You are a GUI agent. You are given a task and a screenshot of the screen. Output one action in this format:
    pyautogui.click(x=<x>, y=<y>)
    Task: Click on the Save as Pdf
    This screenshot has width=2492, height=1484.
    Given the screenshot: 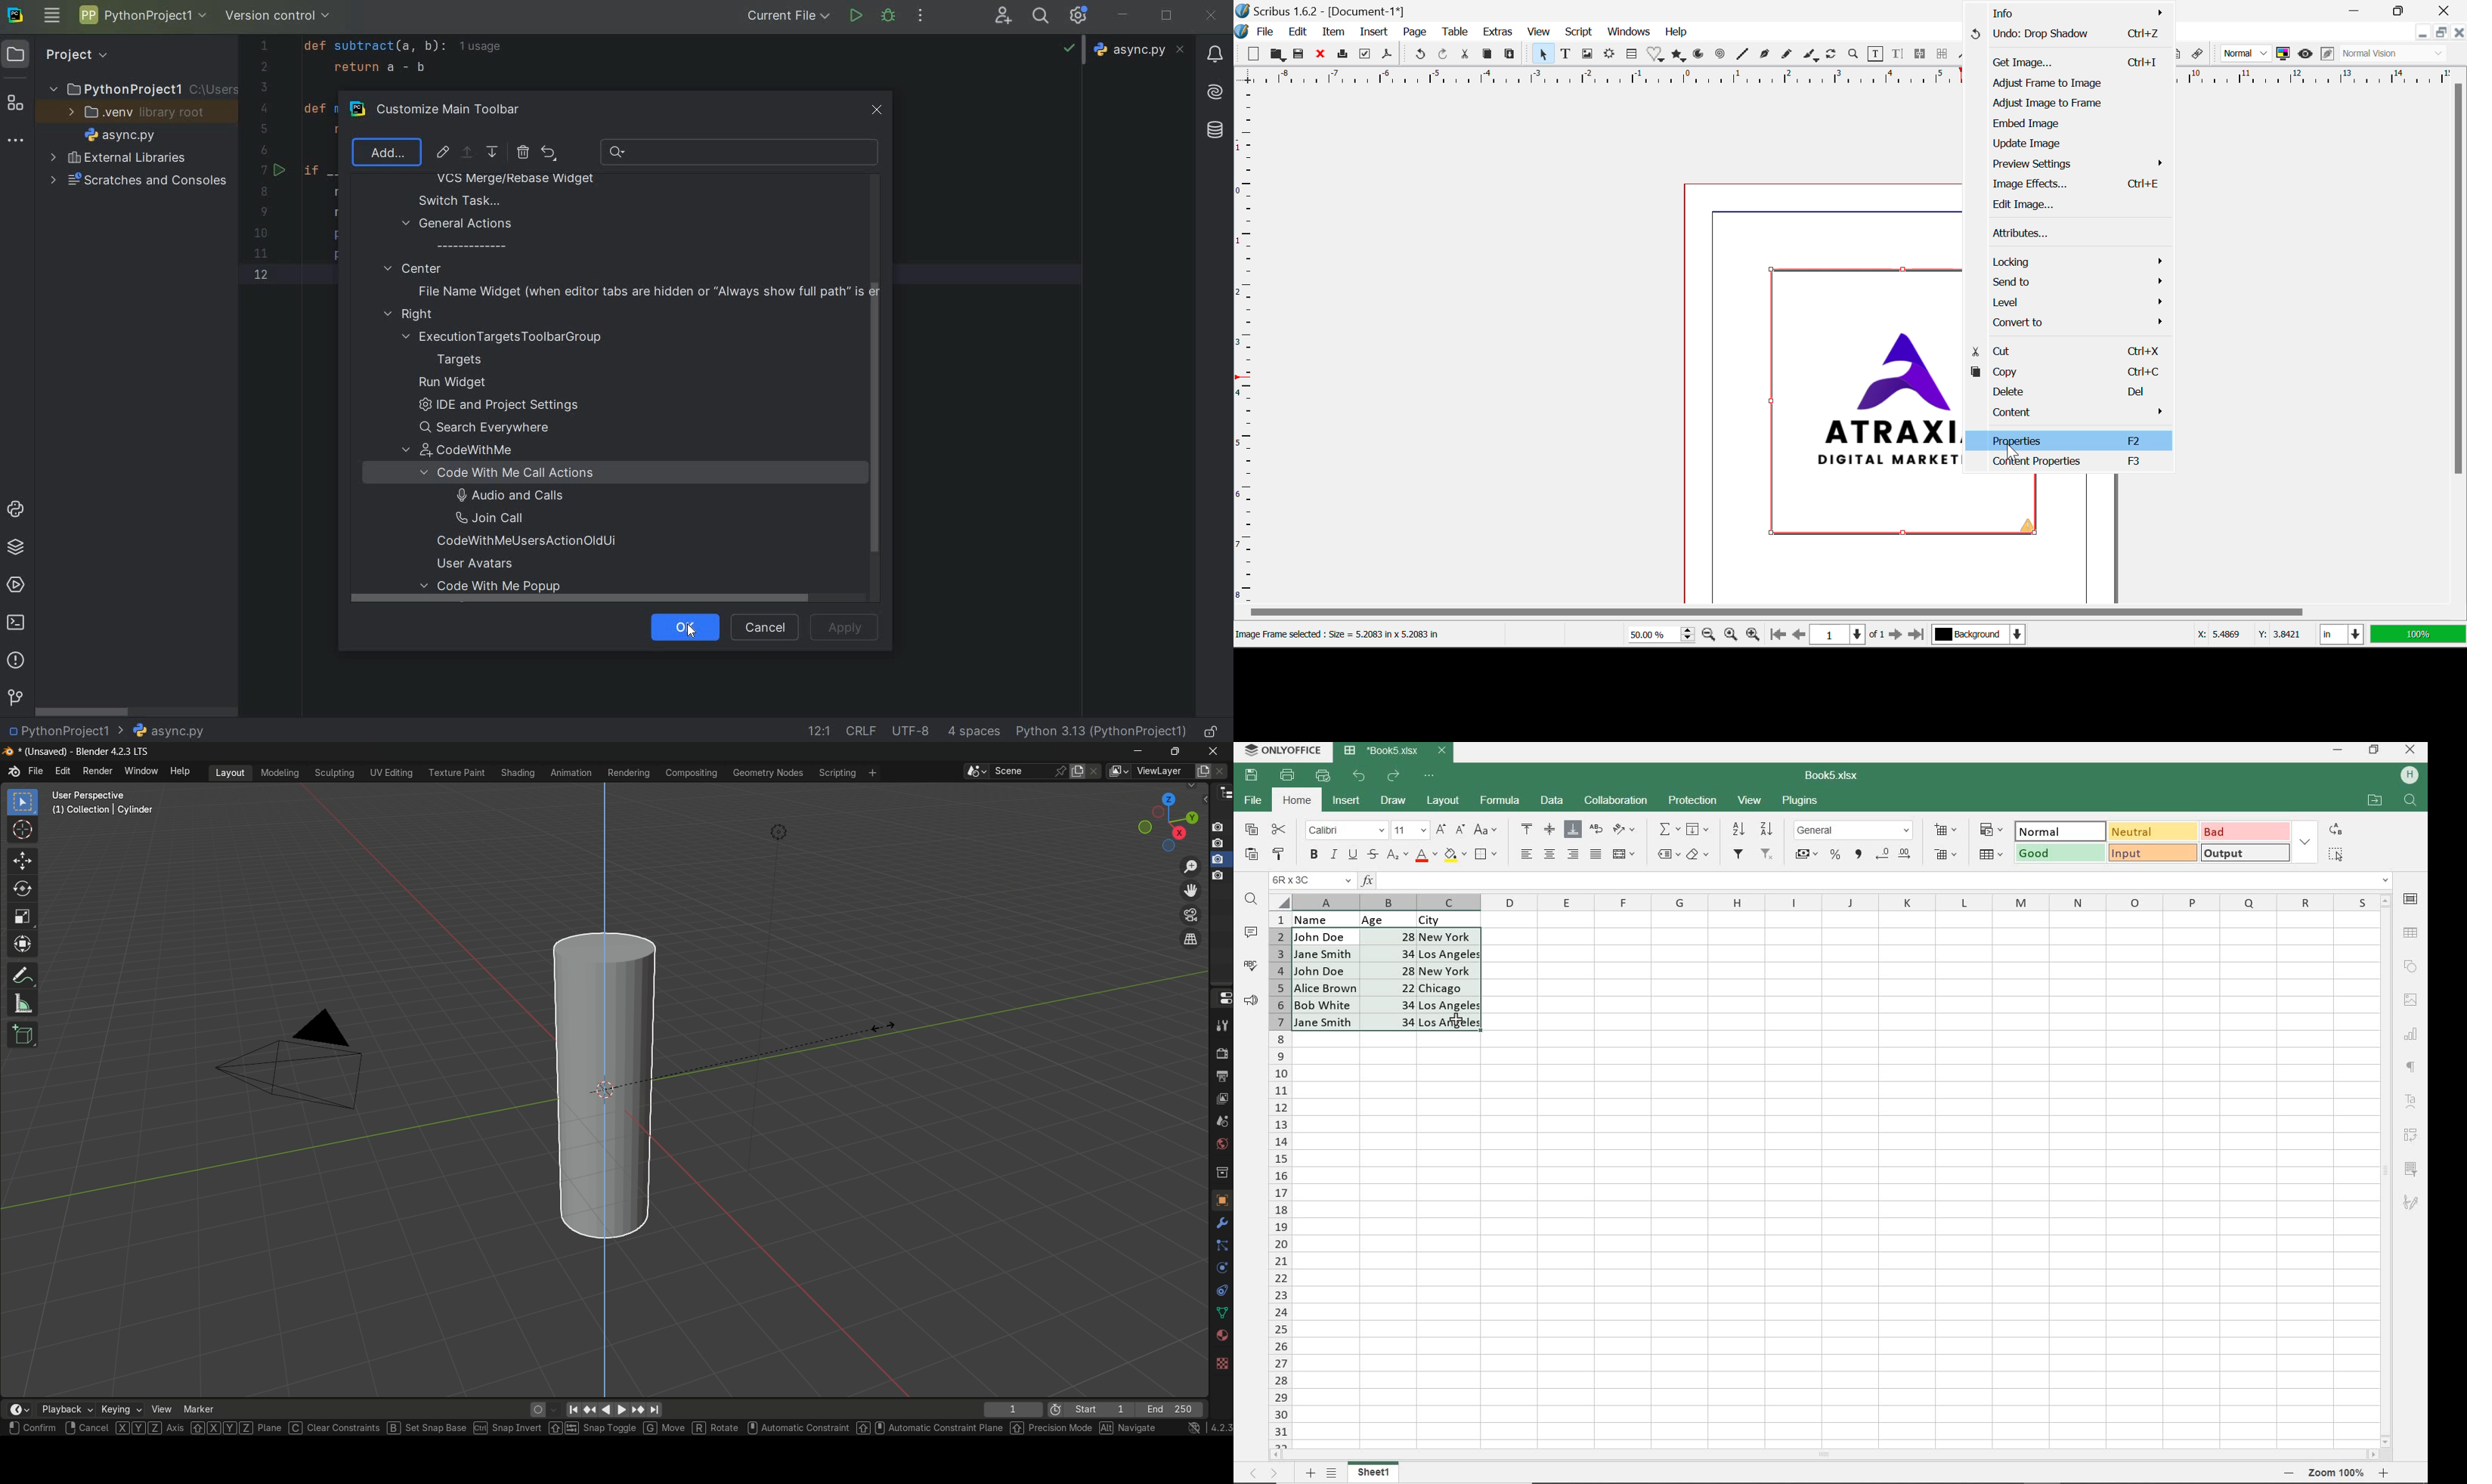 What is the action you would take?
    pyautogui.click(x=1388, y=57)
    